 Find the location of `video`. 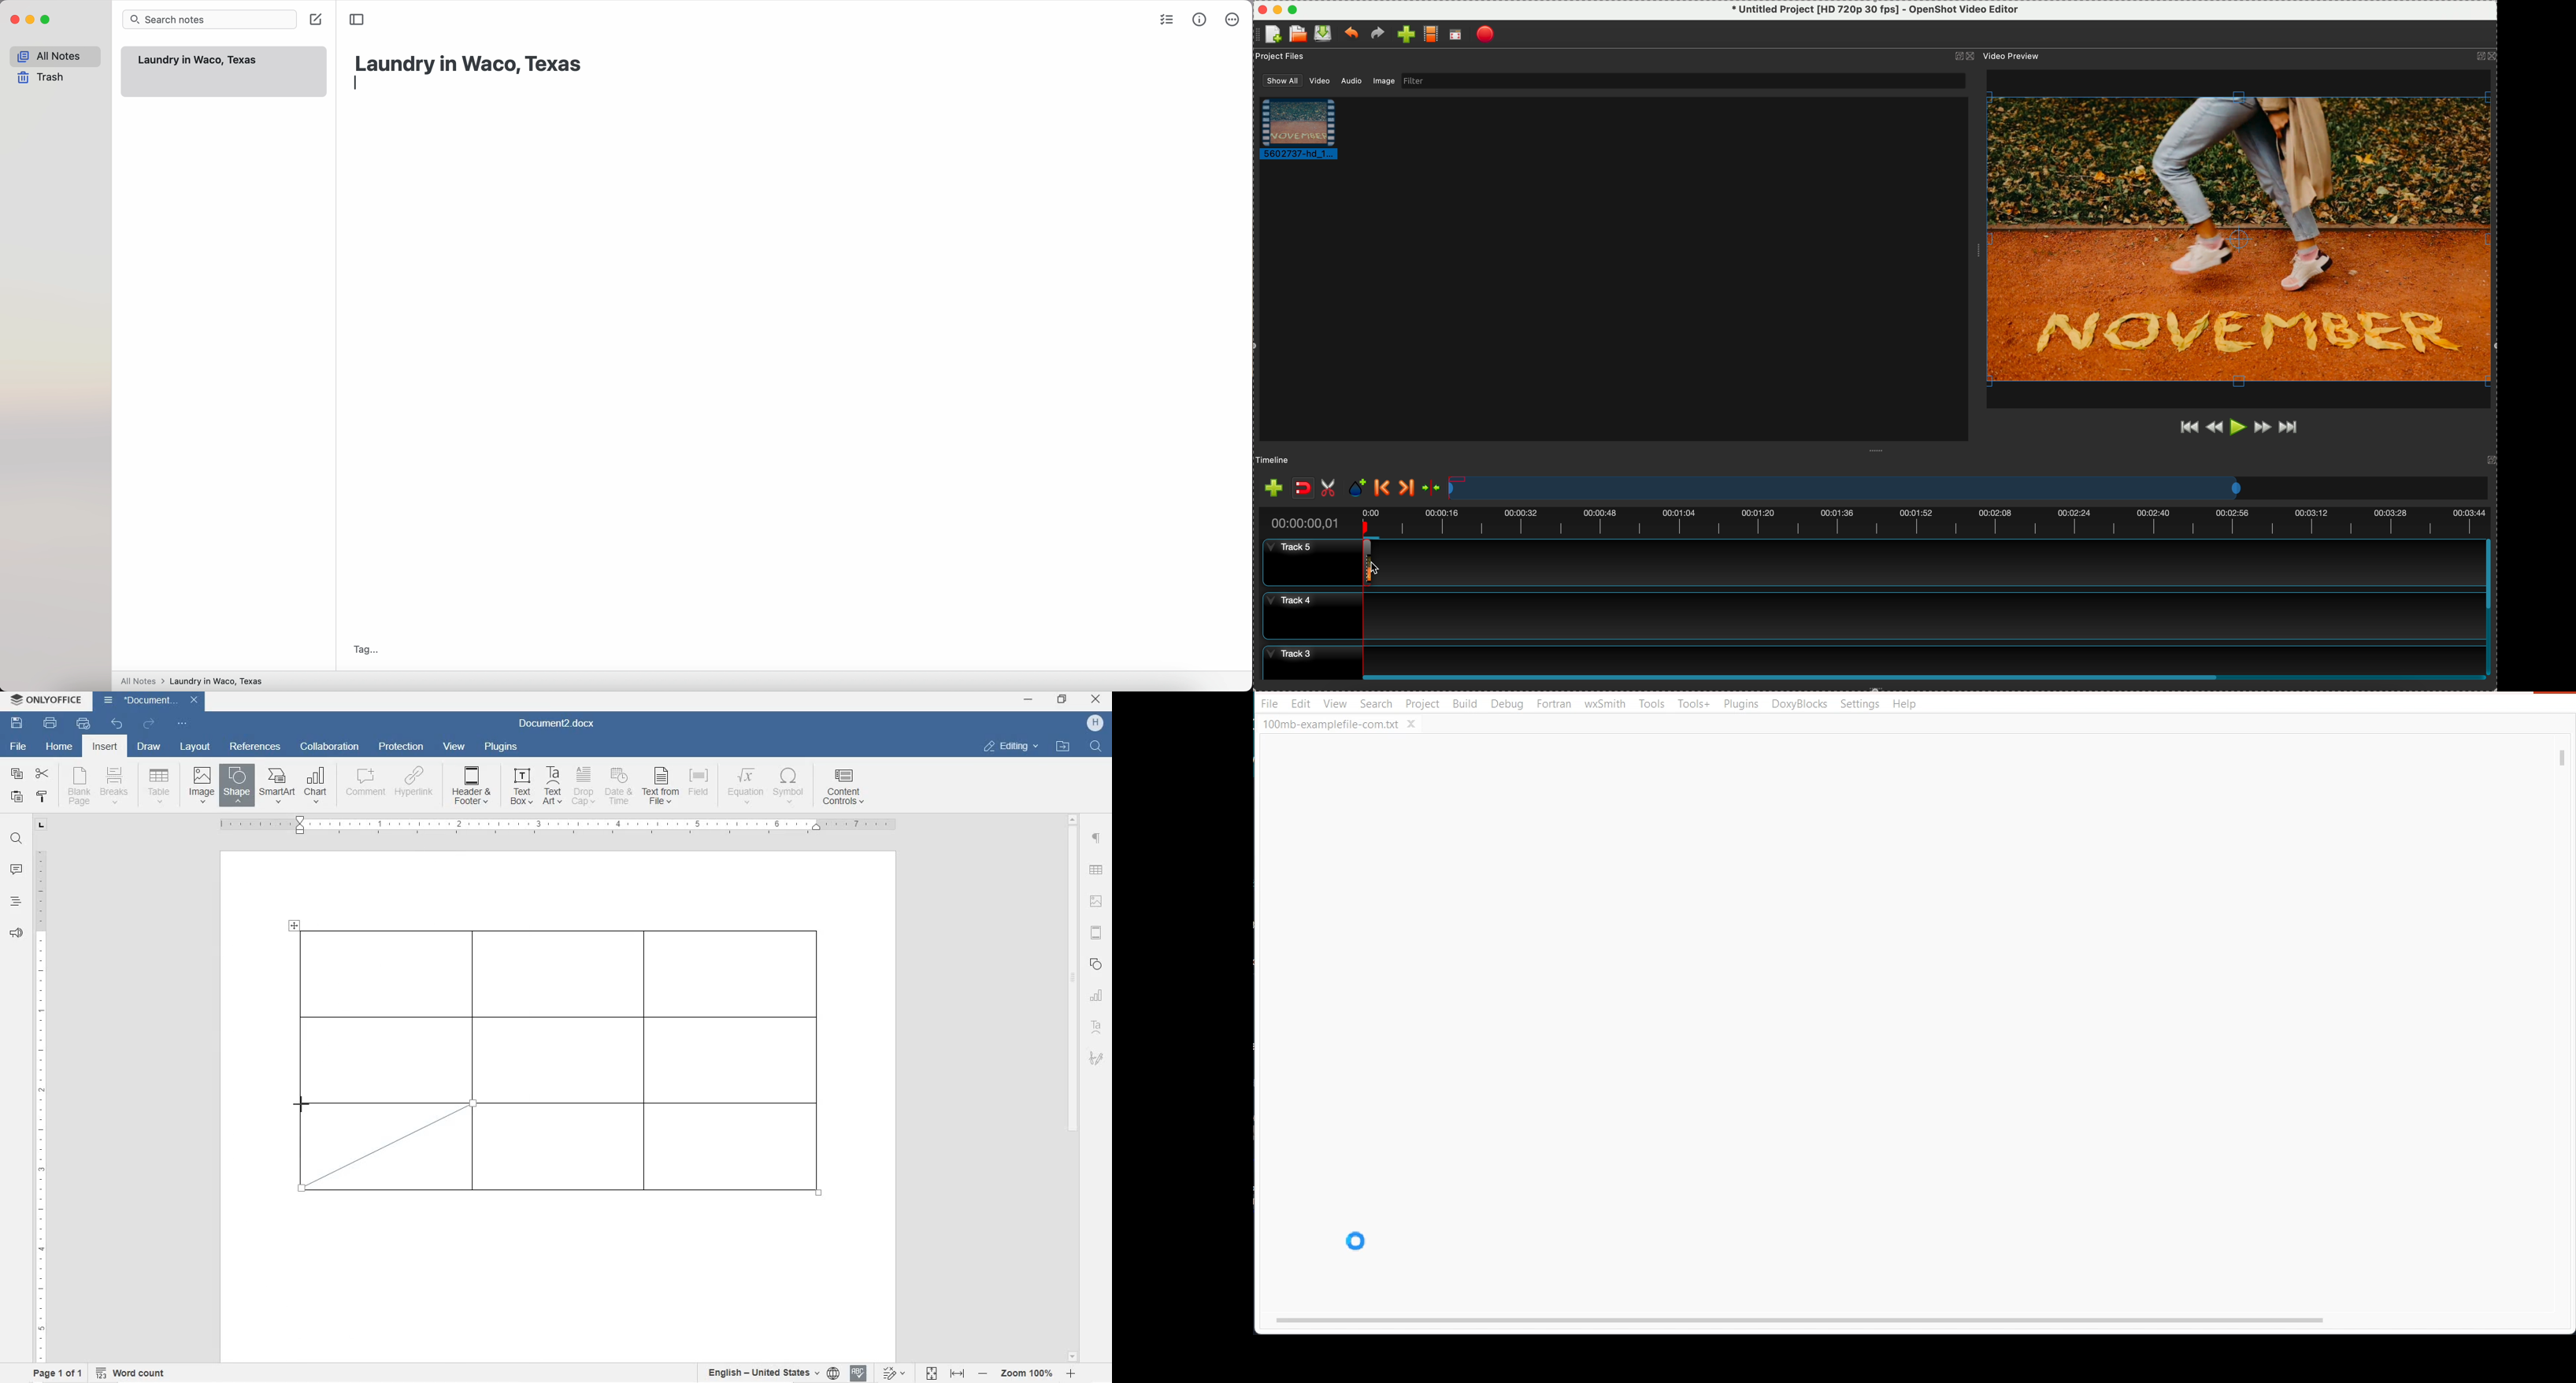

video is located at coordinates (1305, 131).